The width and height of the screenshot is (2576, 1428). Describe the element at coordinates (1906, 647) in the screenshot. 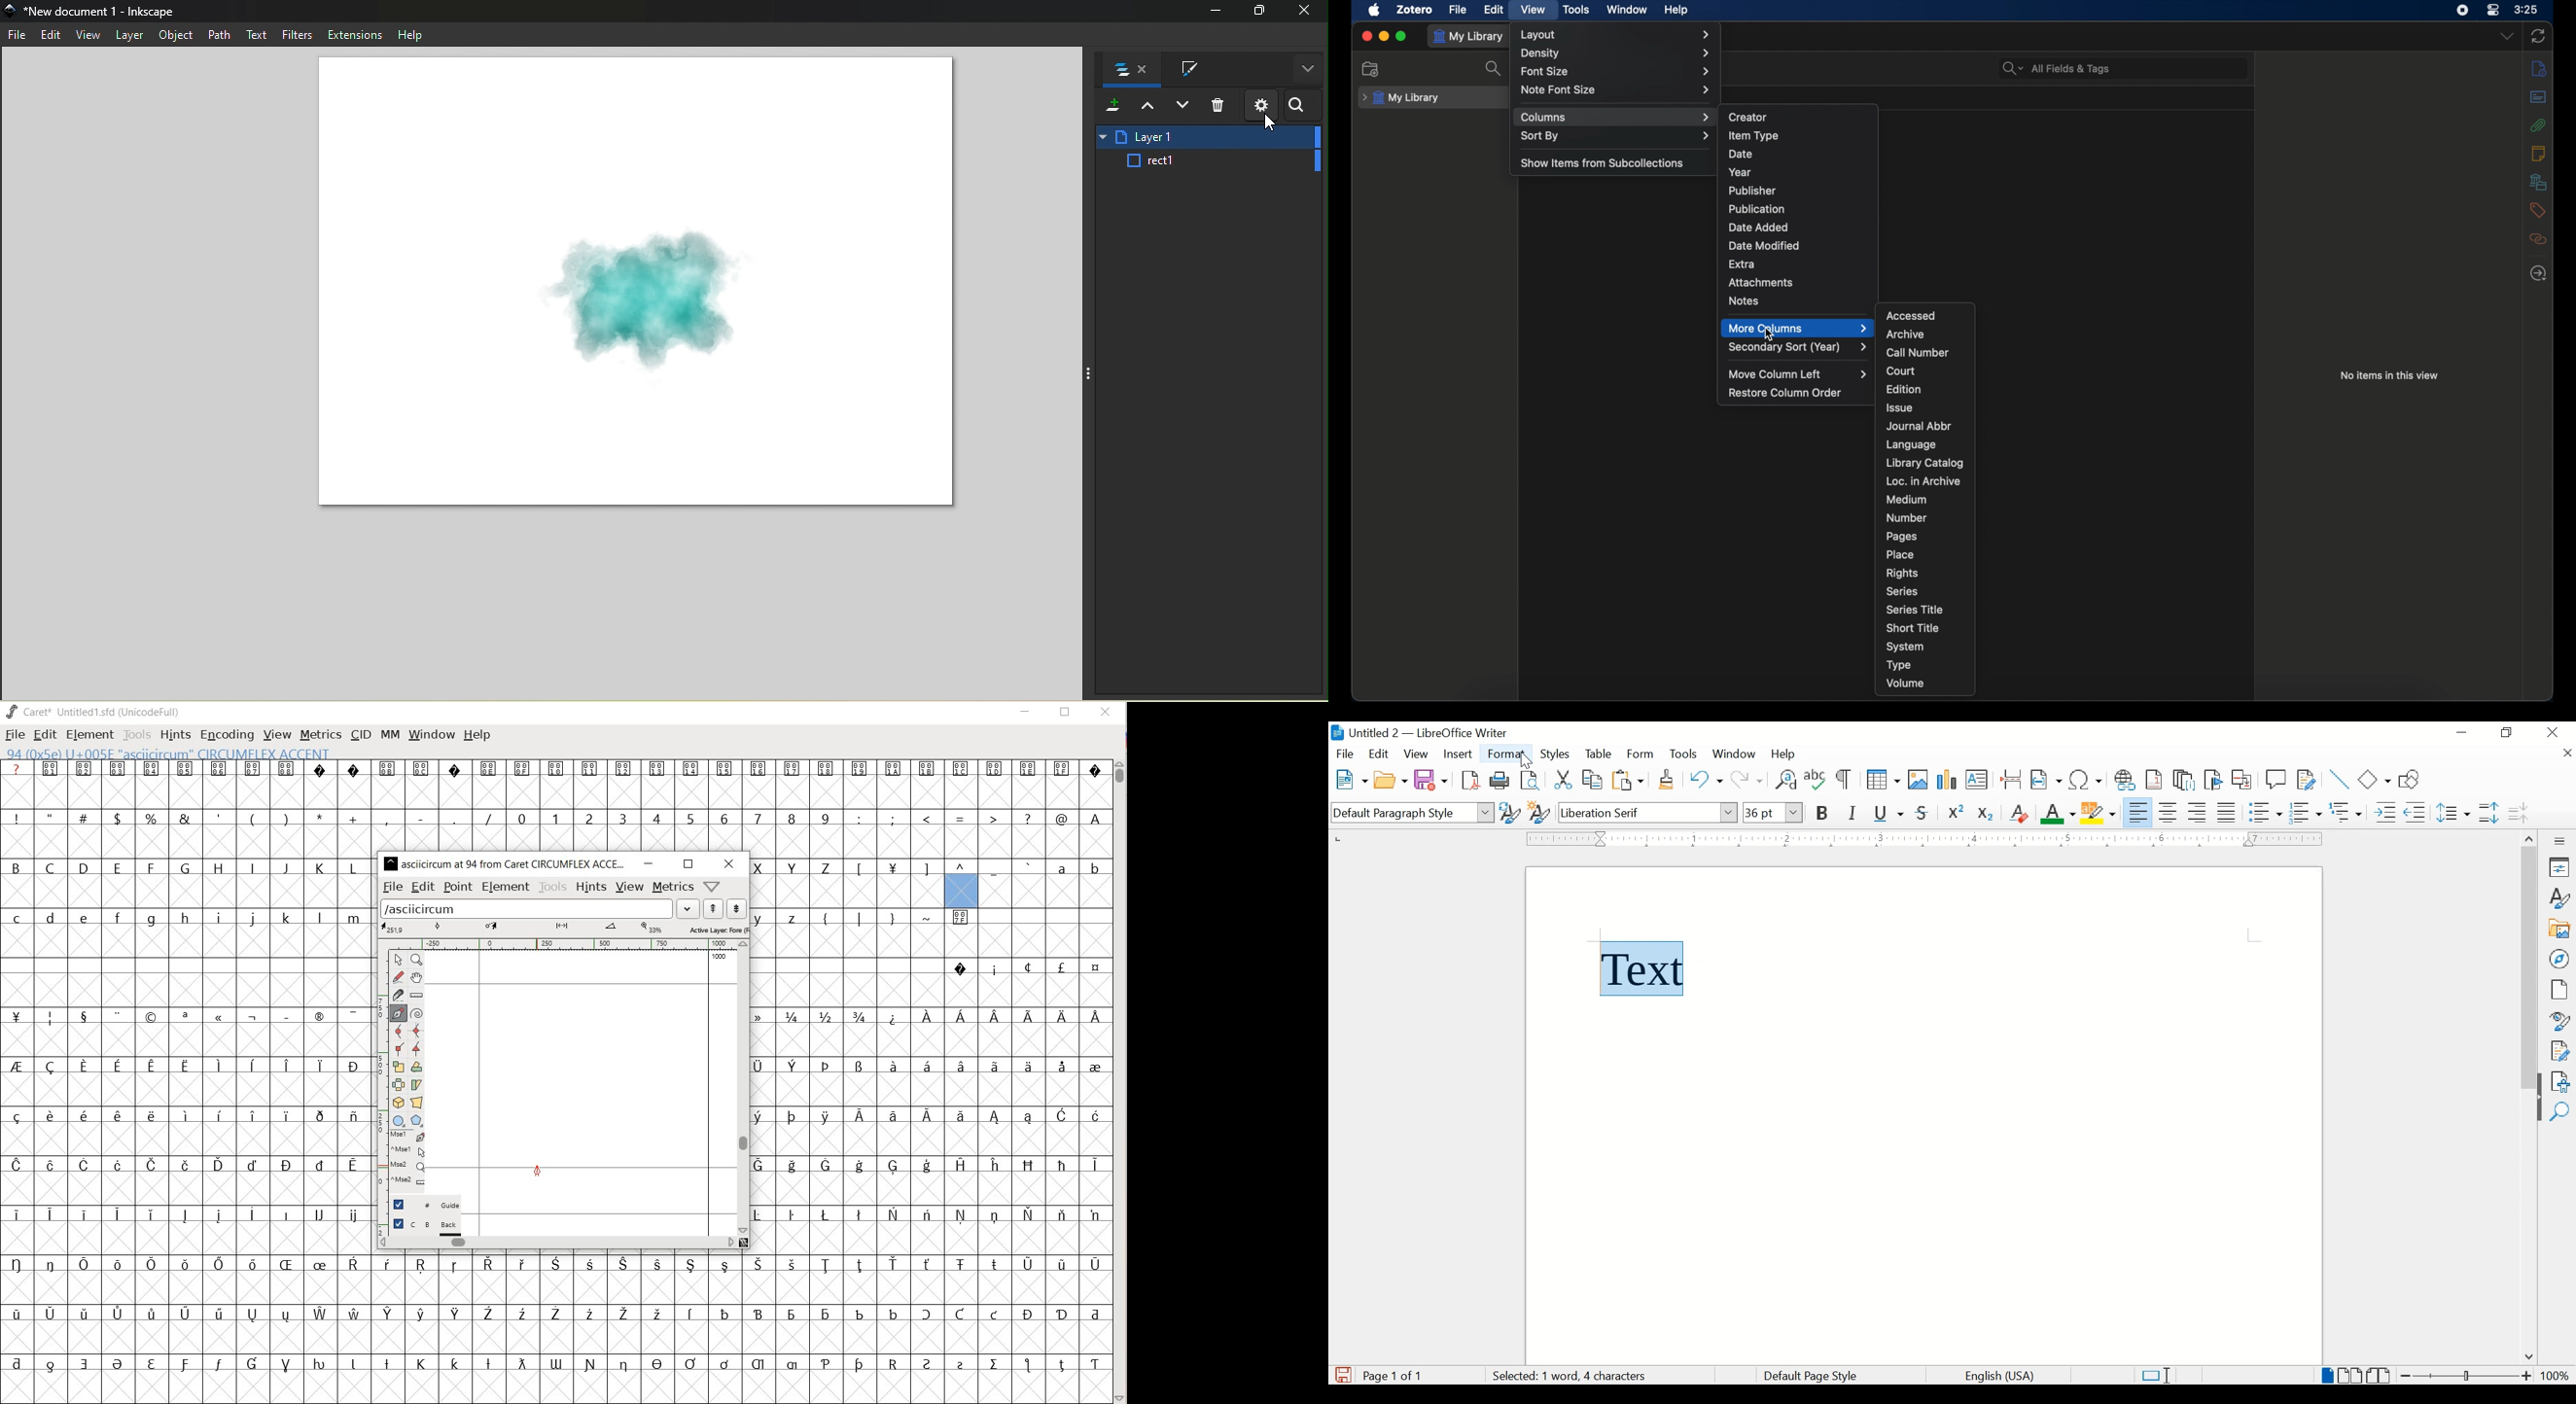

I see `system` at that location.